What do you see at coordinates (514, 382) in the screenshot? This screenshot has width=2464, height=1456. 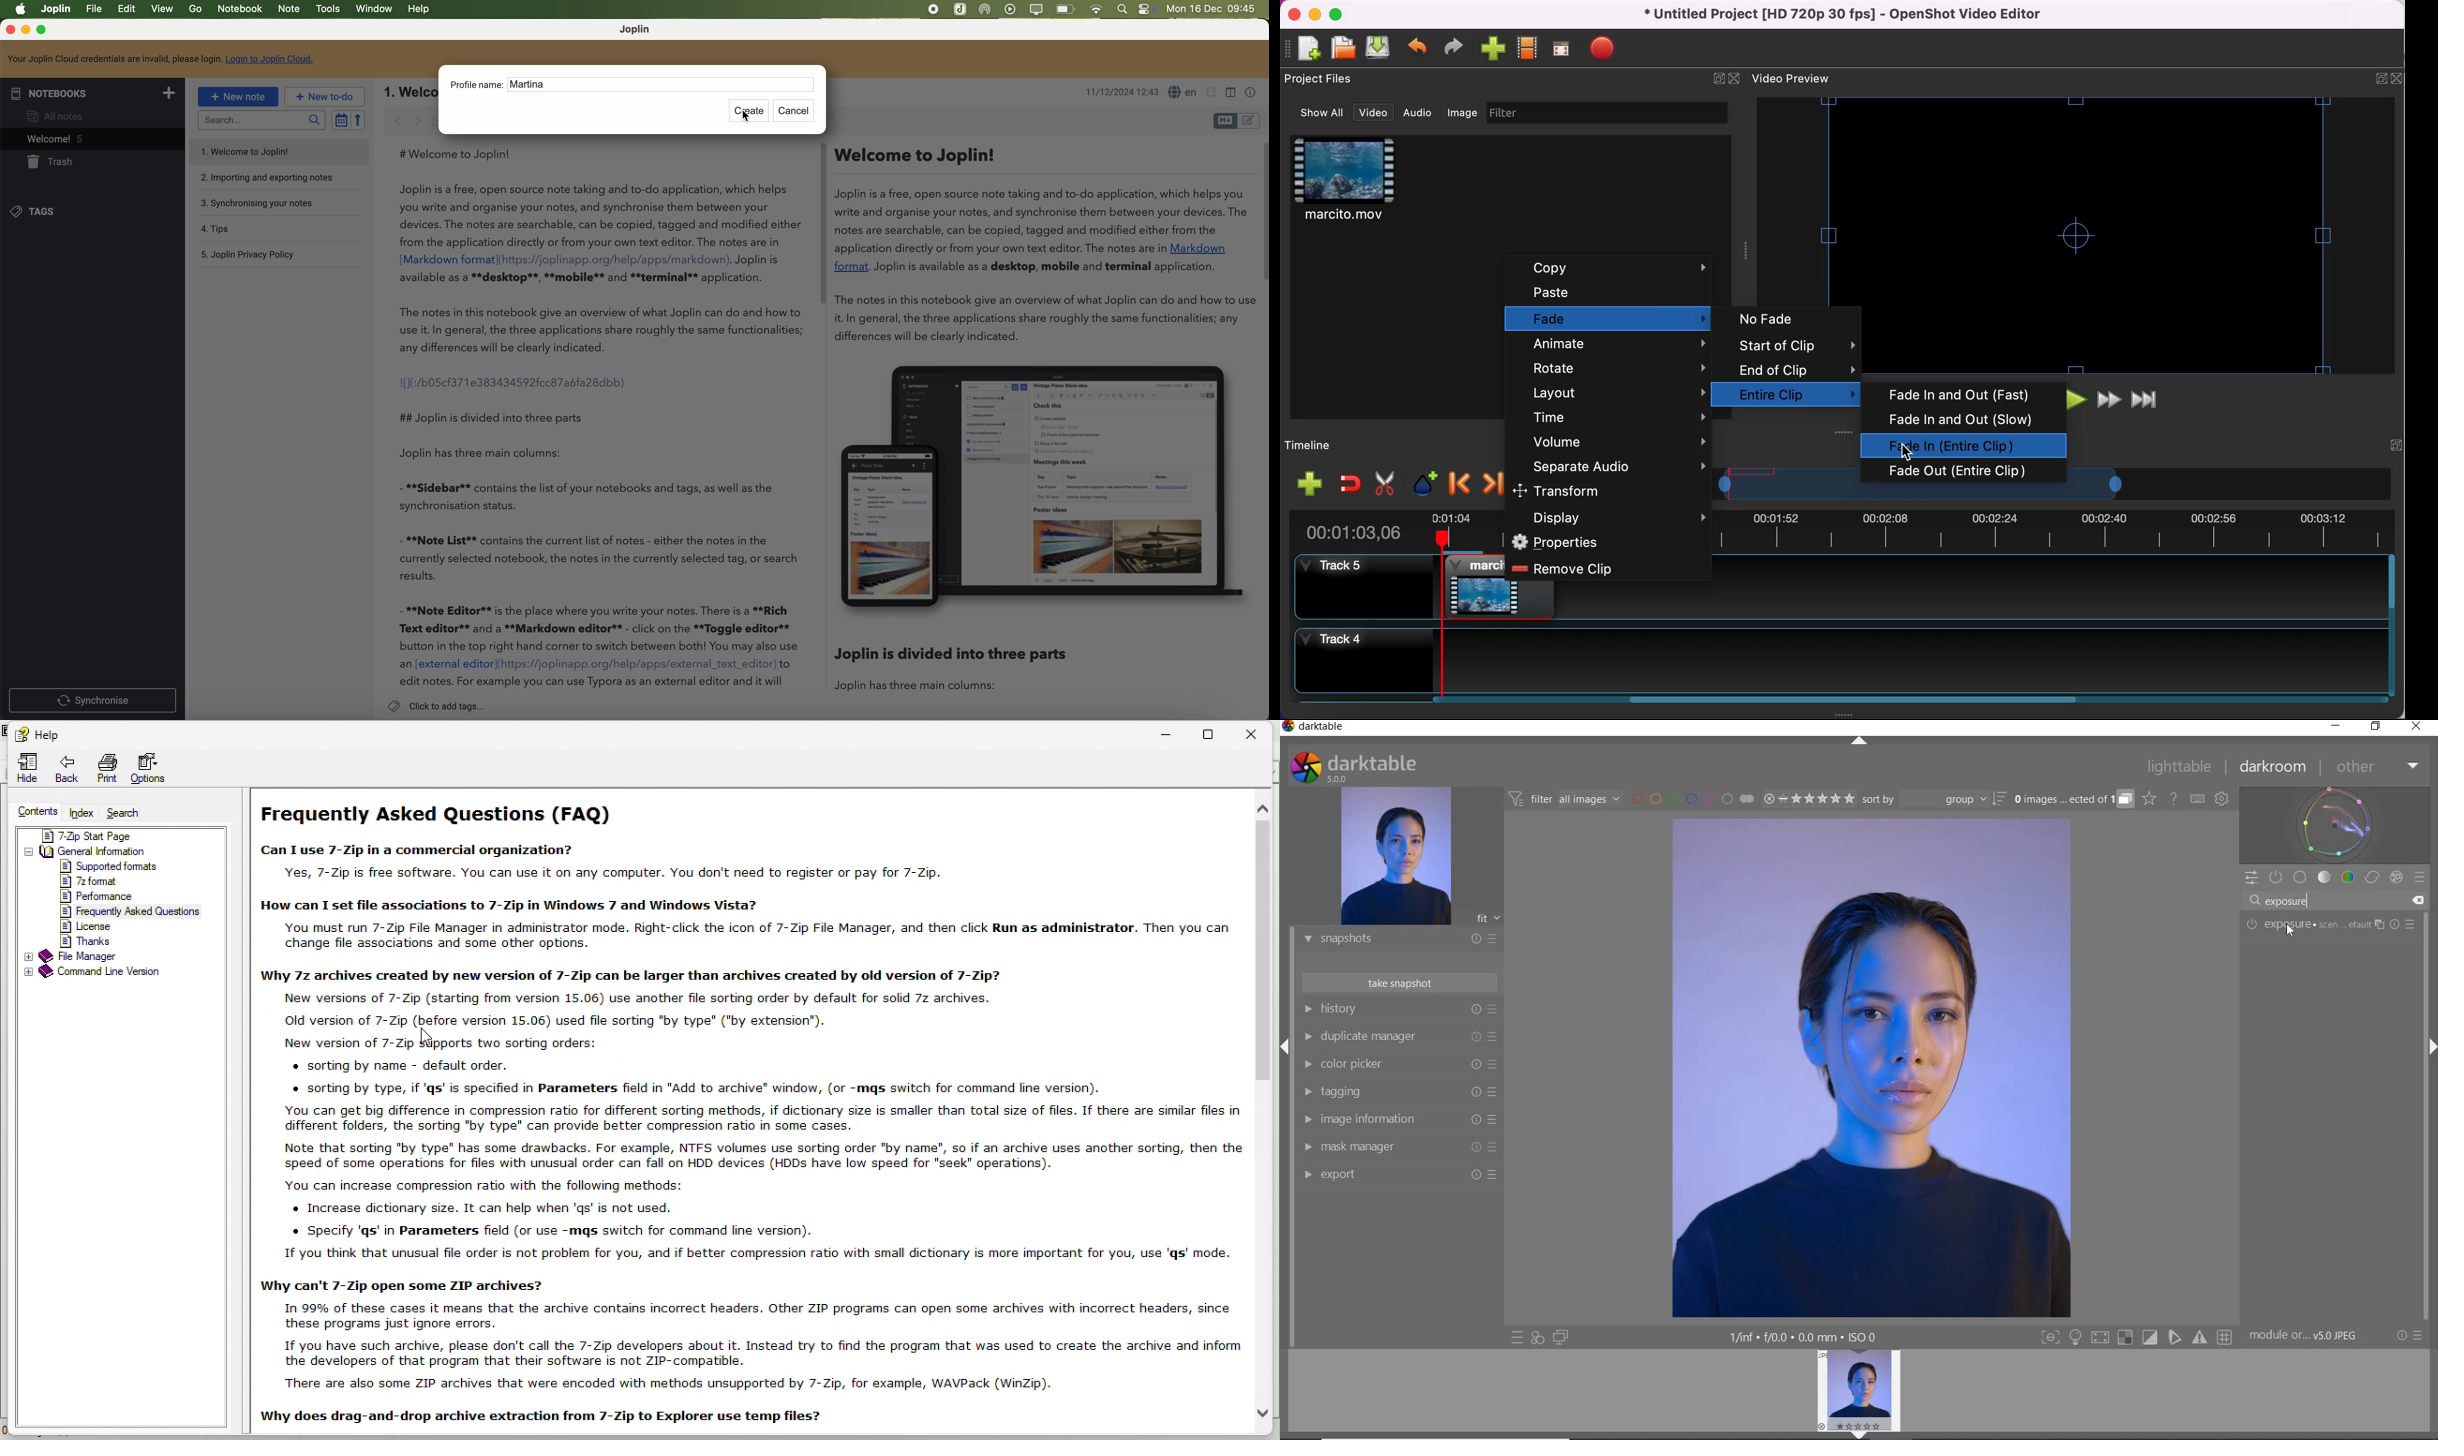 I see `I[1(:/b05cf371e383434592fcc87a6fa28dbb)` at bounding box center [514, 382].